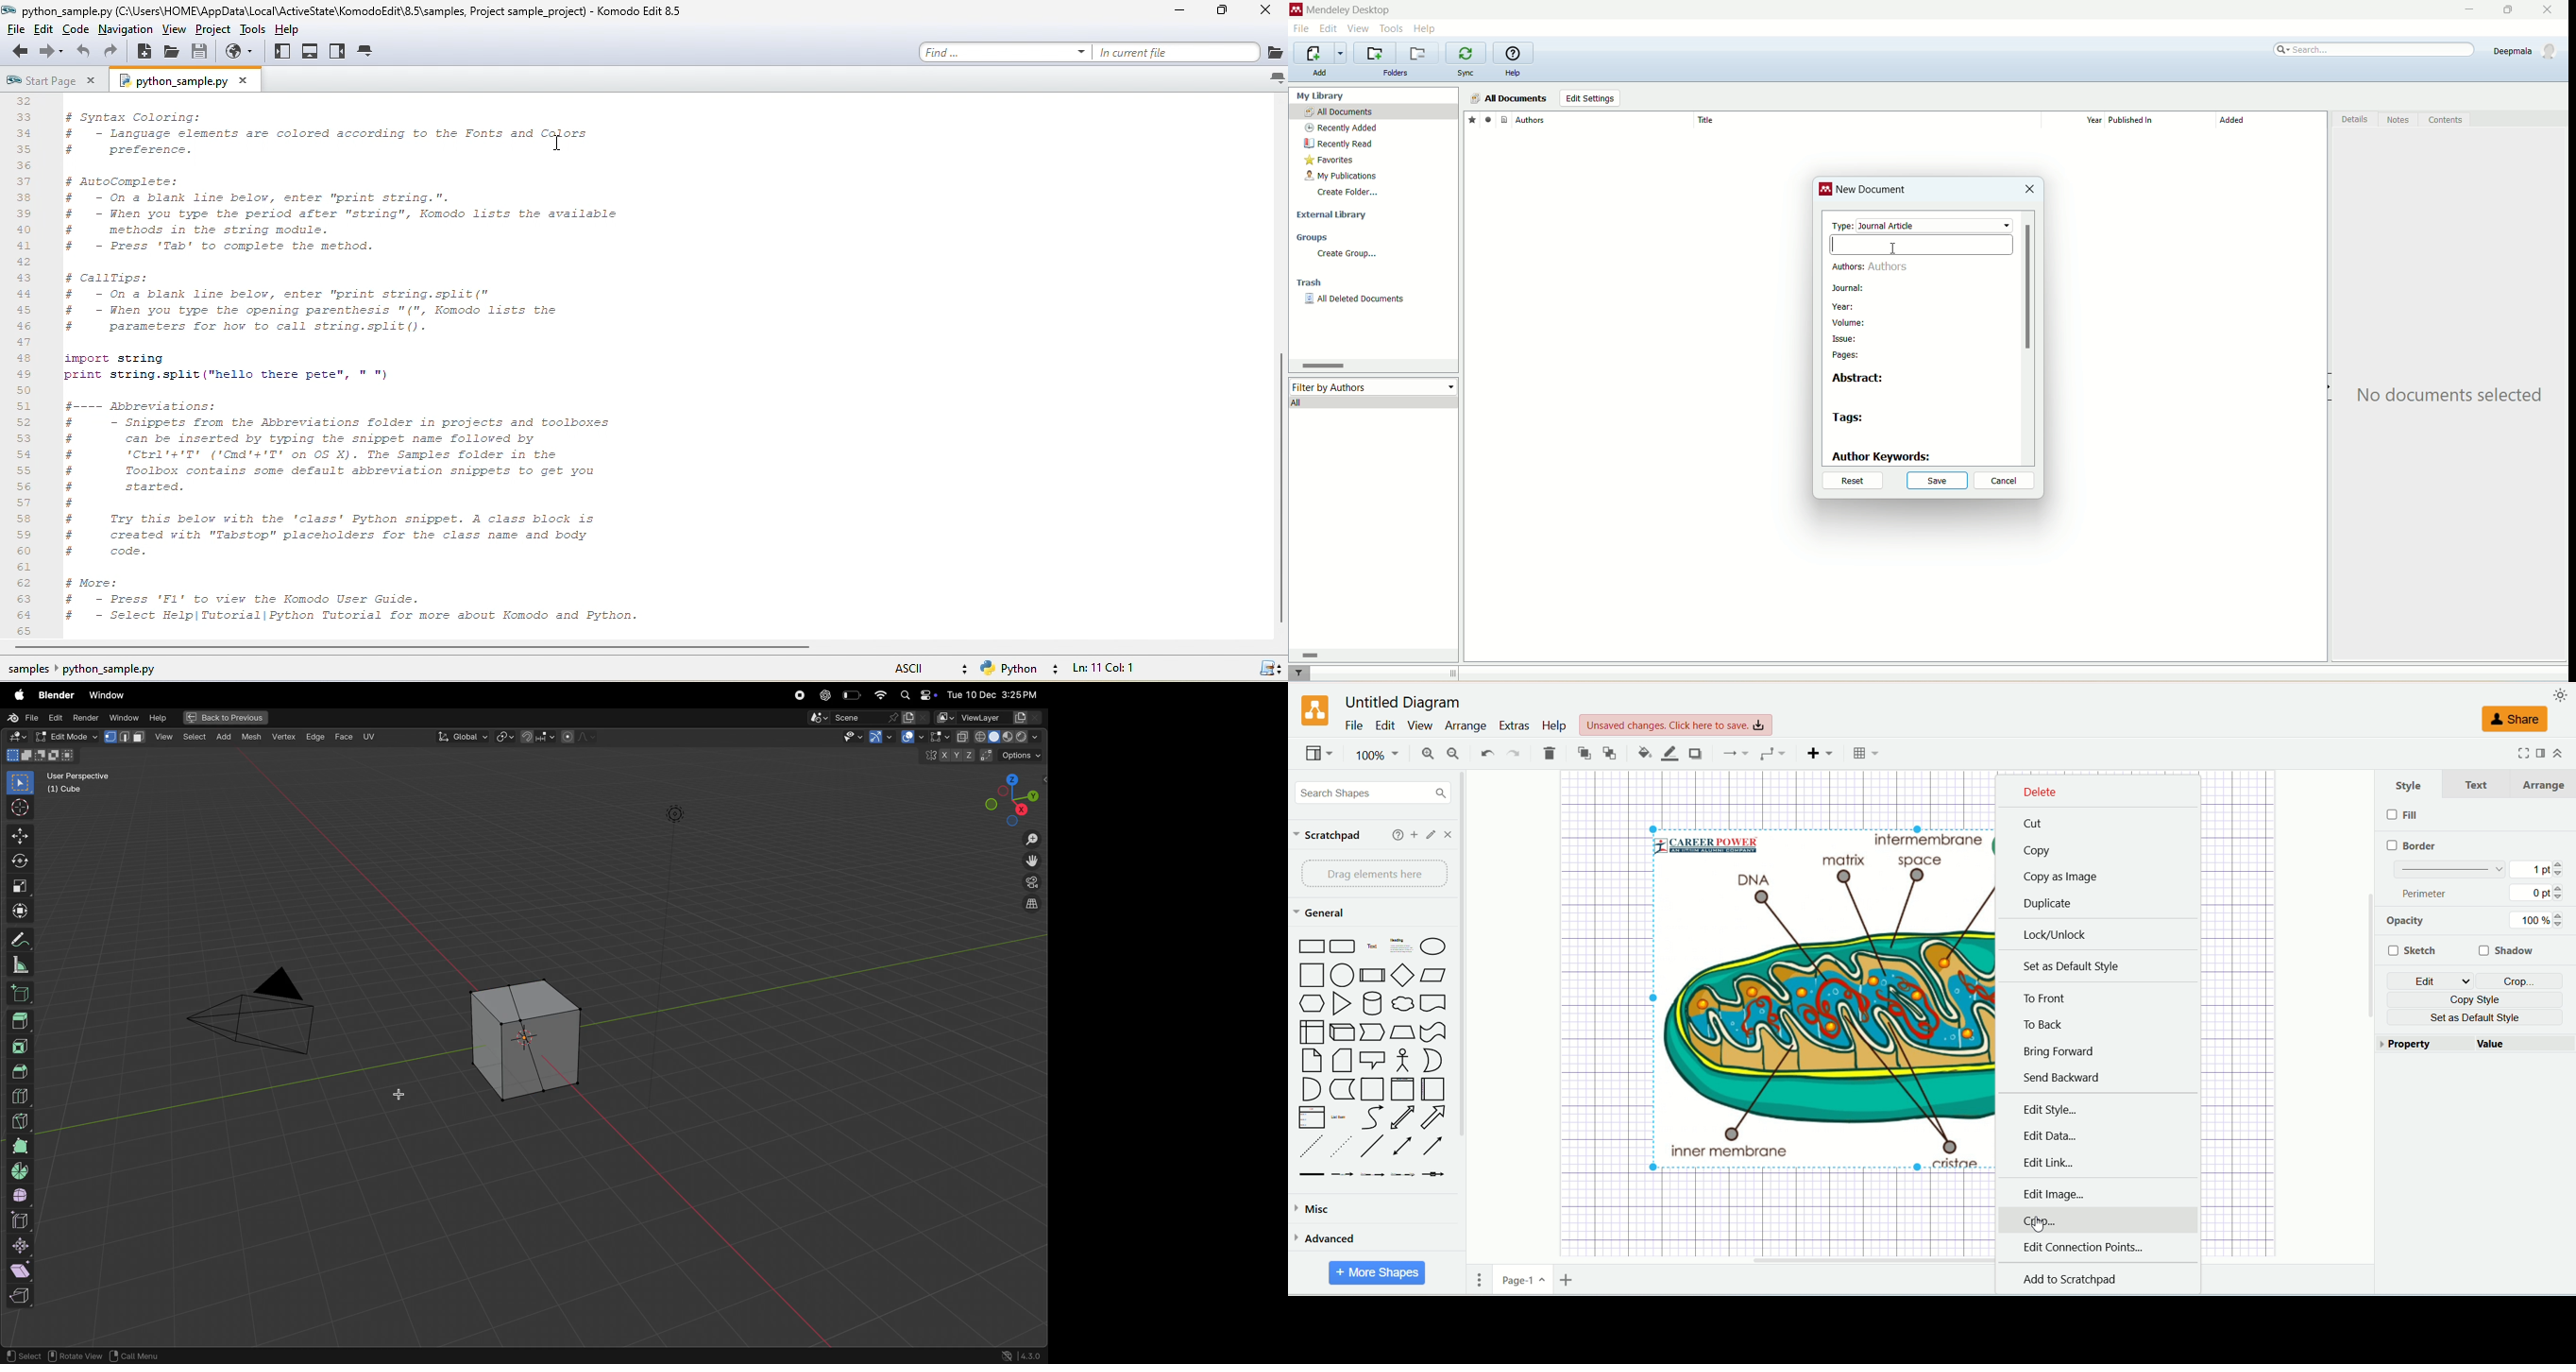 This screenshot has width=2576, height=1372. Describe the element at coordinates (2518, 981) in the screenshot. I see `crop` at that location.